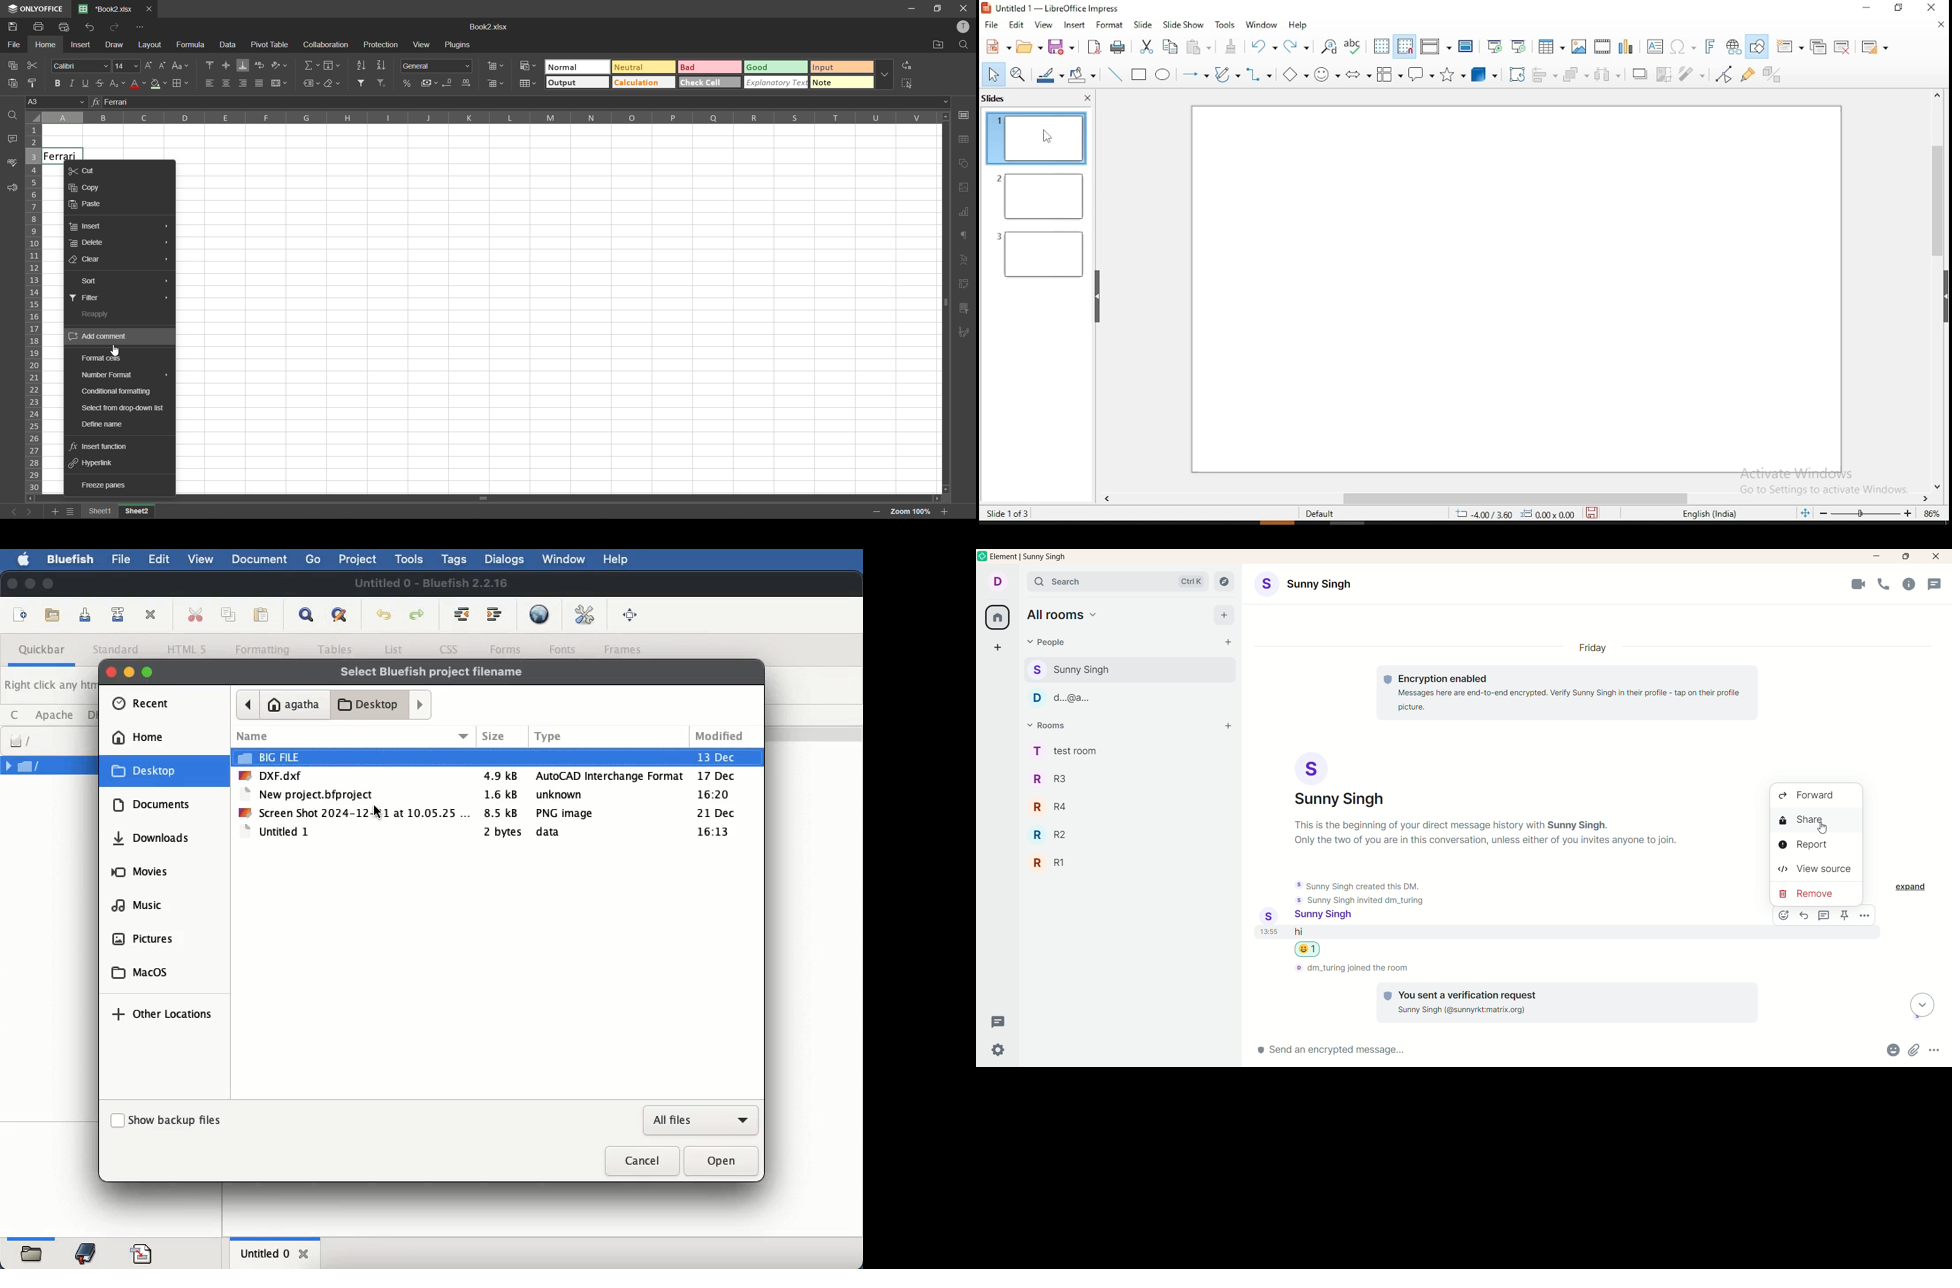 The height and width of the screenshot is (1288, 1960). I want to click on desktop, so click(145, 770).